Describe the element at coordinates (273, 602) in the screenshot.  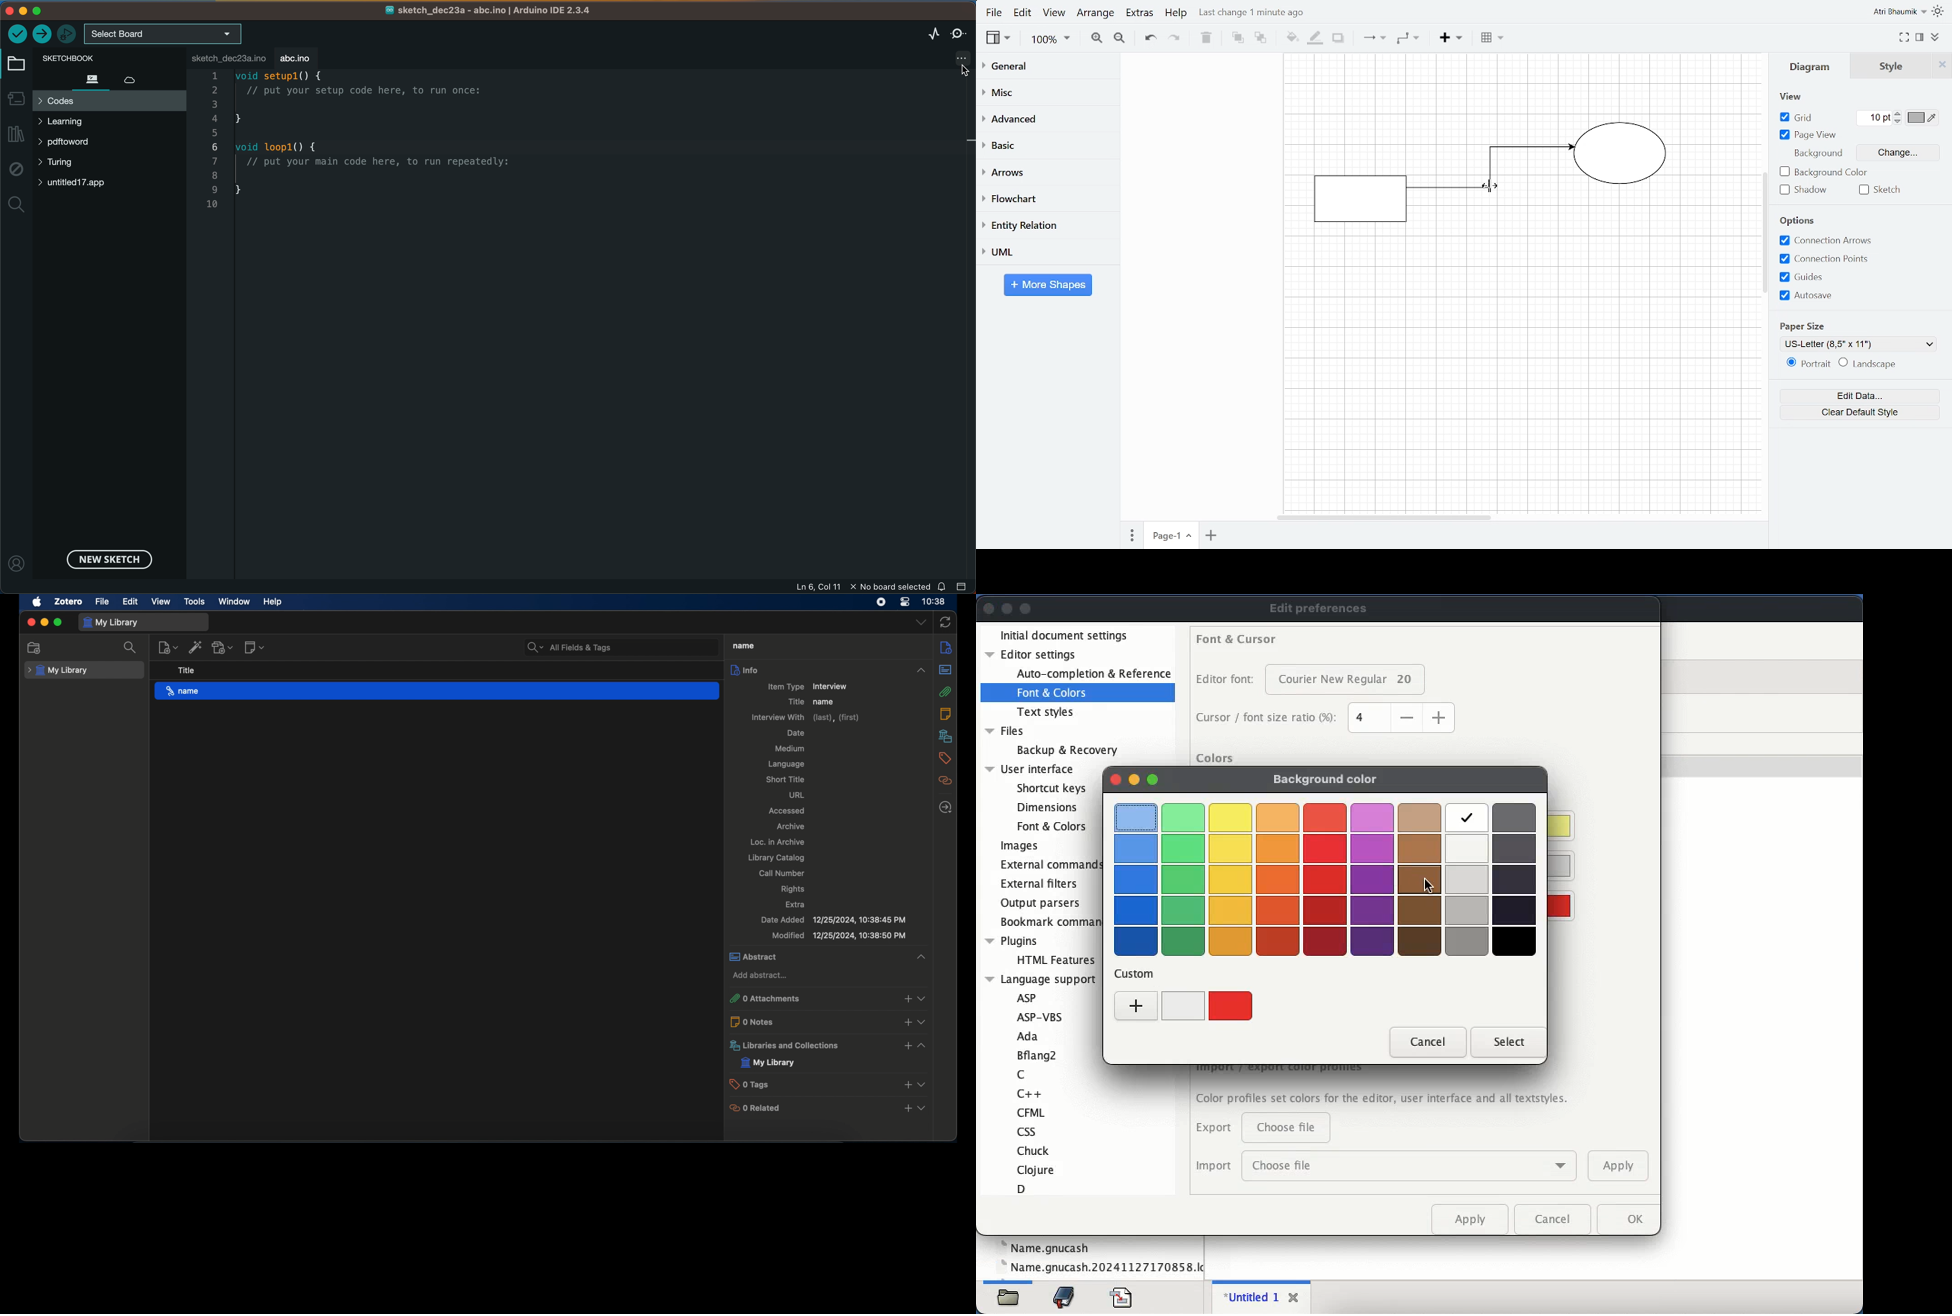
I see `help` at that location.